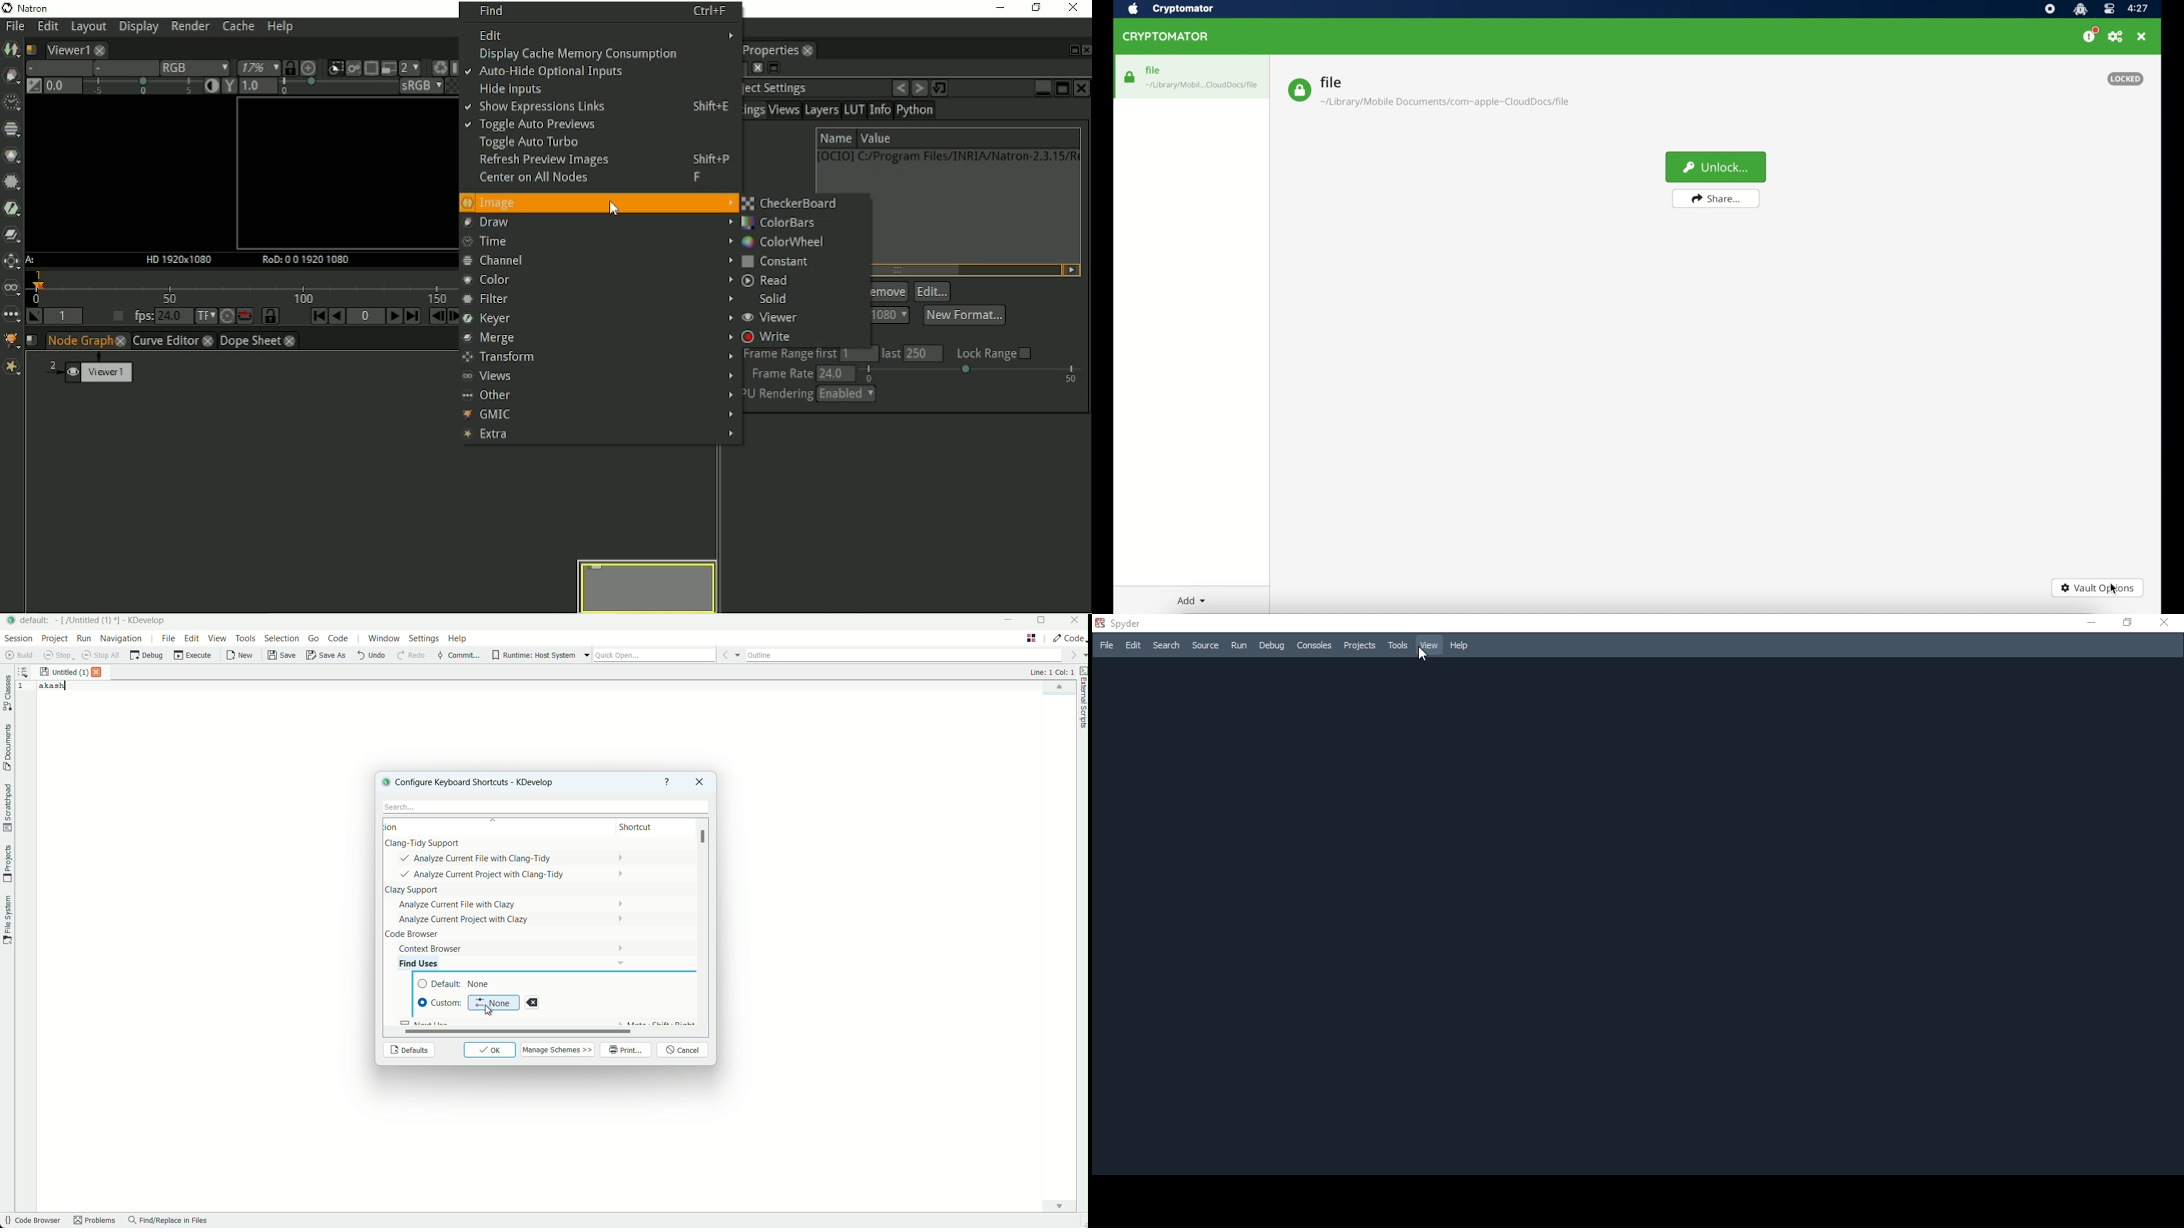 The image size is (2184, 1232). What do you see at coordinates (812, 396) in the screenshot?
I see `GPU Rendering` at bounding box center [812, 396].